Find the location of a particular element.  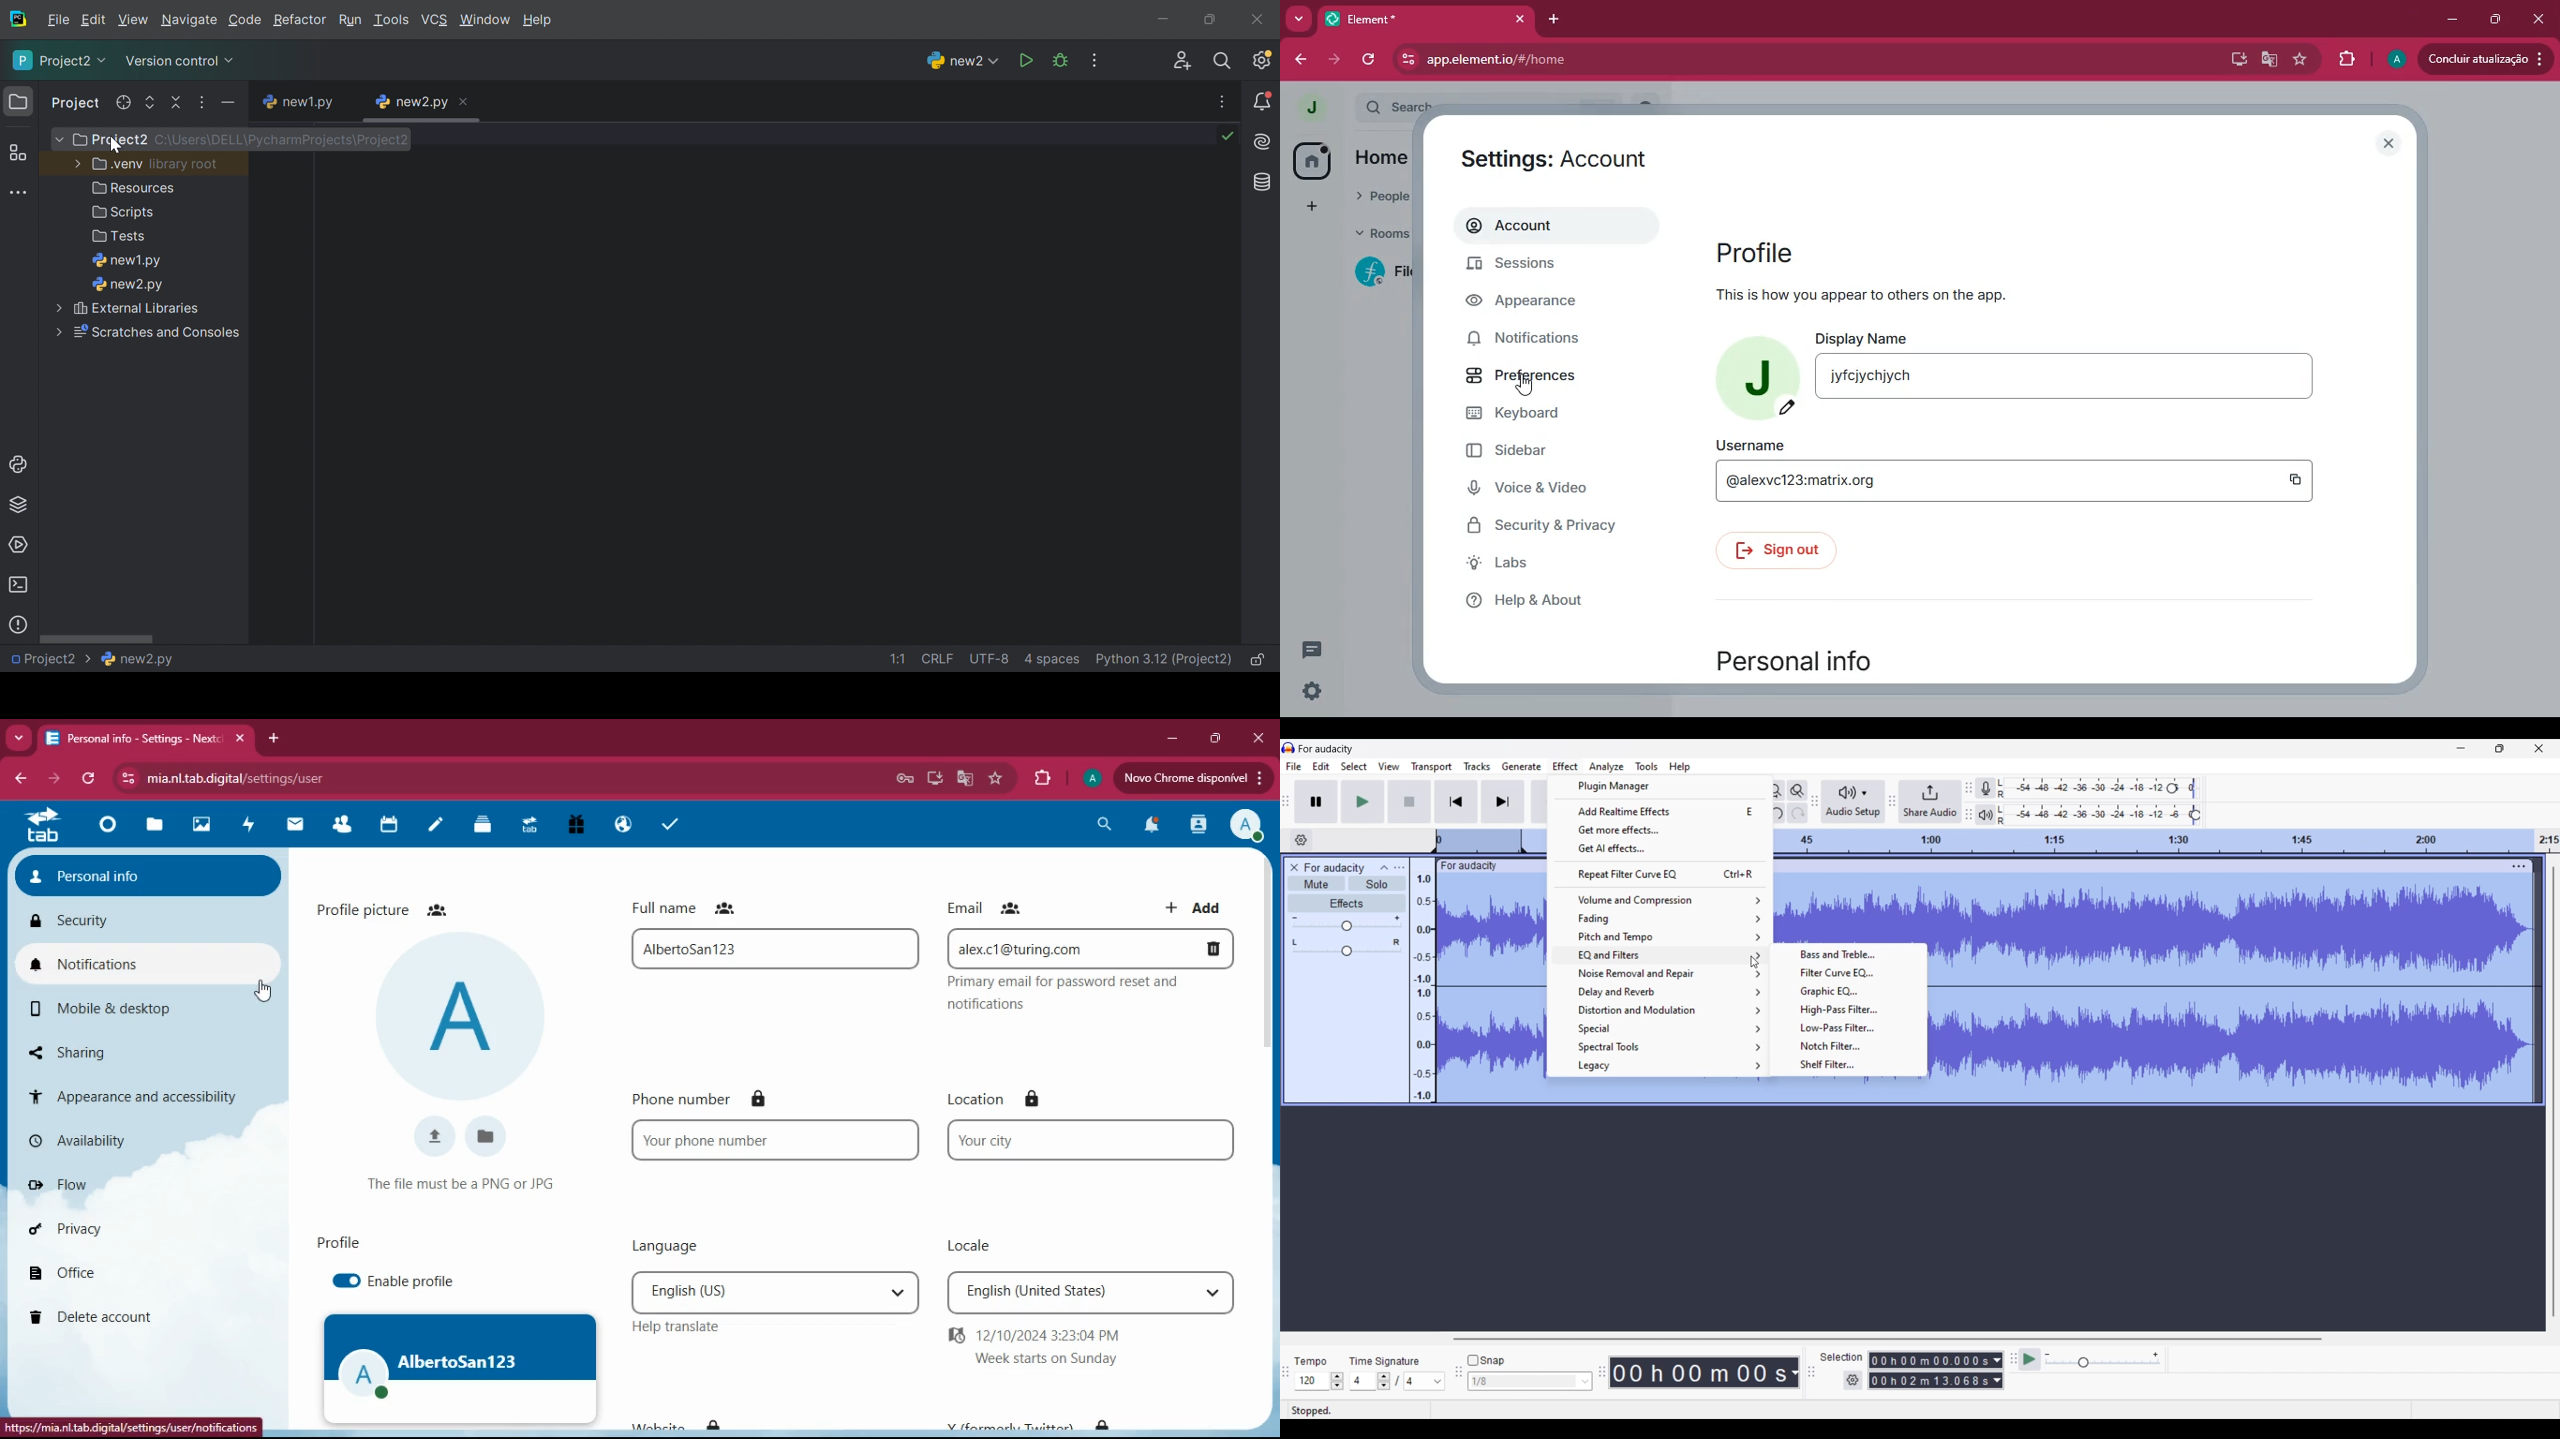

gift is located at coordinates (577, 825).